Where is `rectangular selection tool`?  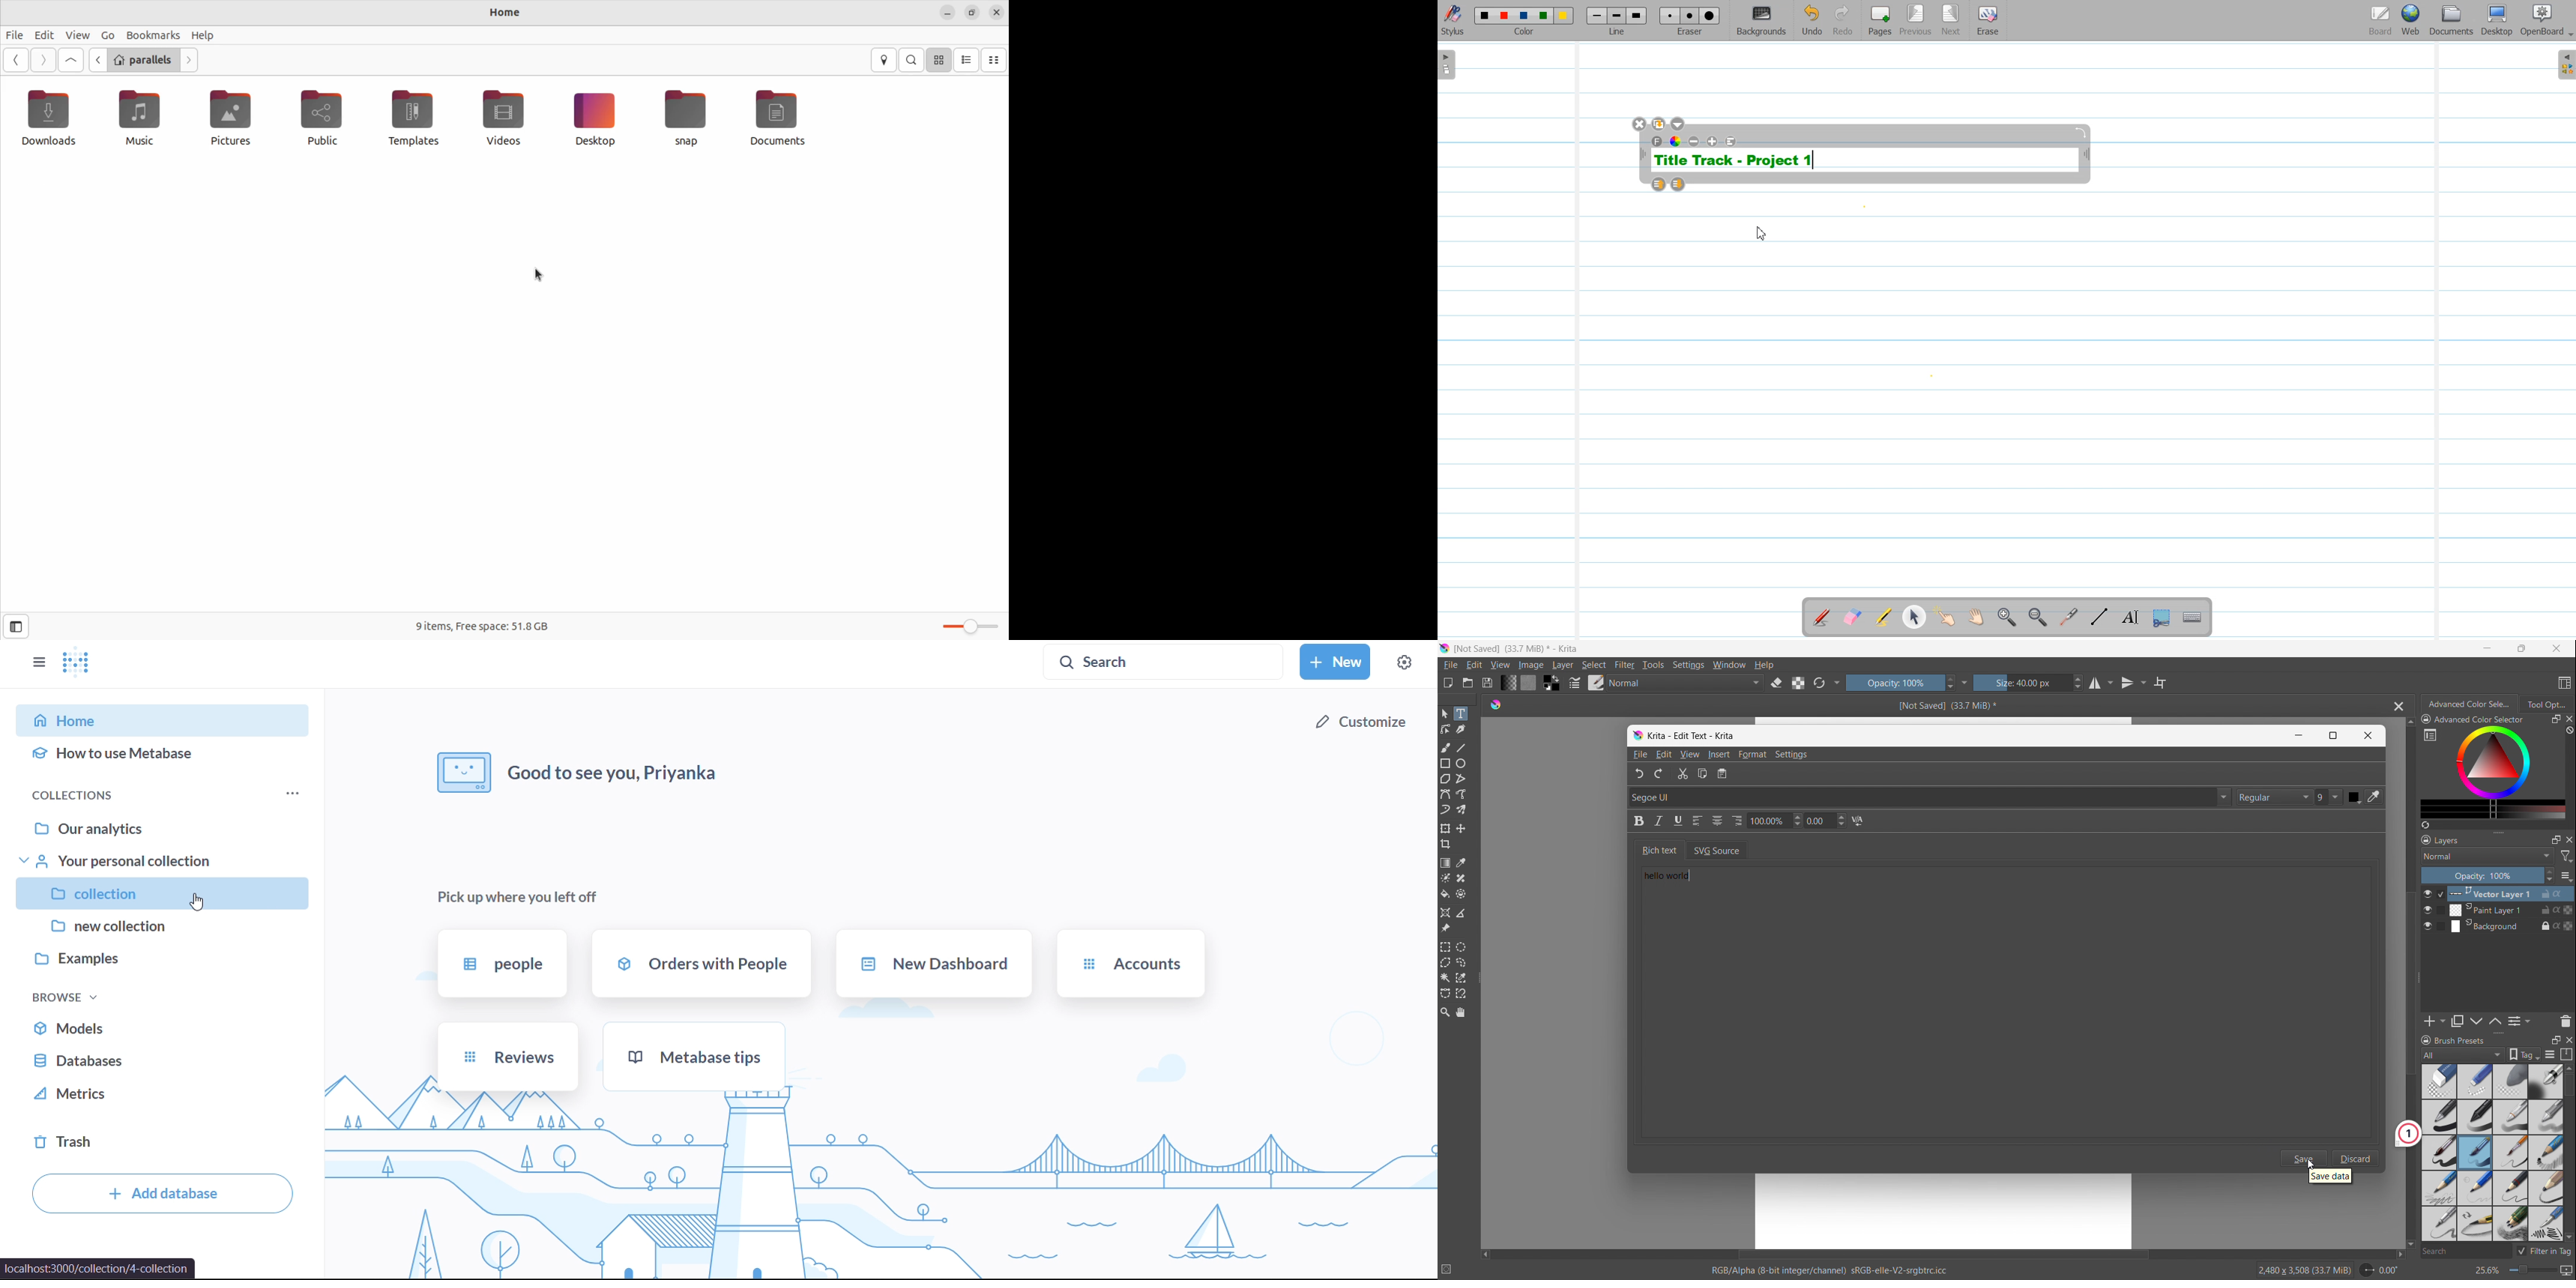
rectangular selection tool is located at coordinates (1445, 947).